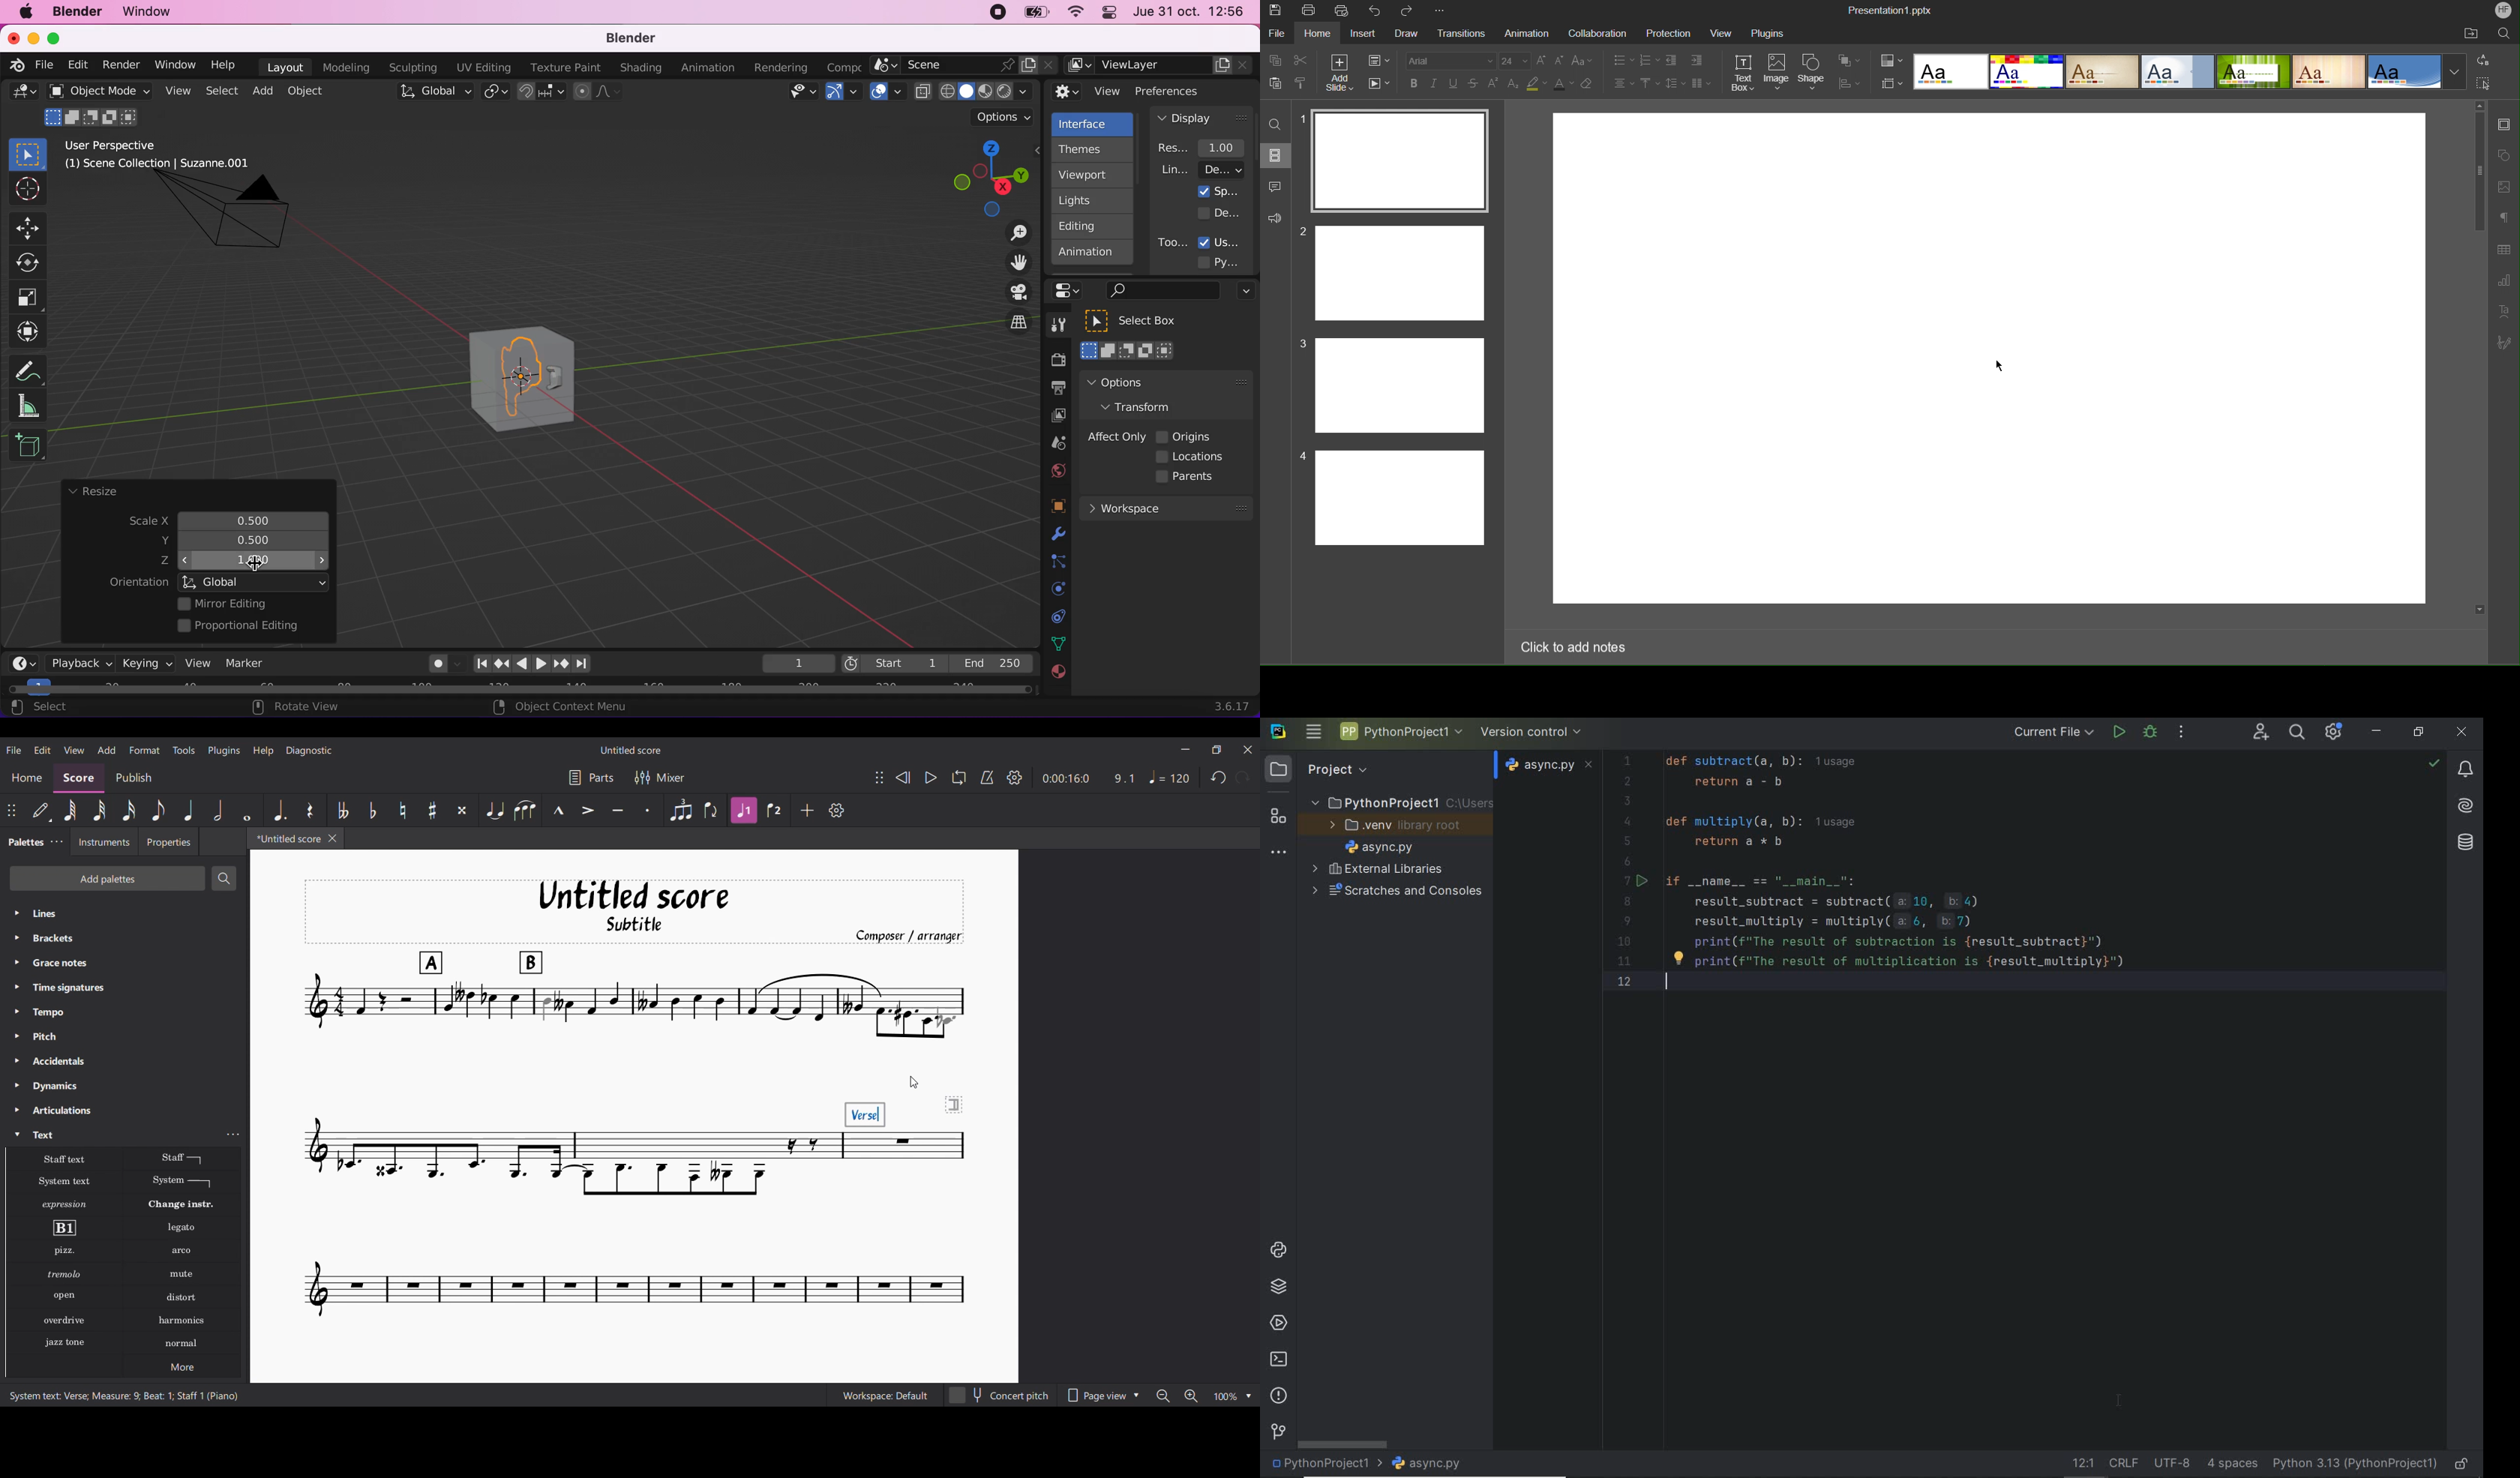  What do you see at coordinates (1669, 33) in the screenshot?
I see `Protection` at bounding box center [1669, 33].